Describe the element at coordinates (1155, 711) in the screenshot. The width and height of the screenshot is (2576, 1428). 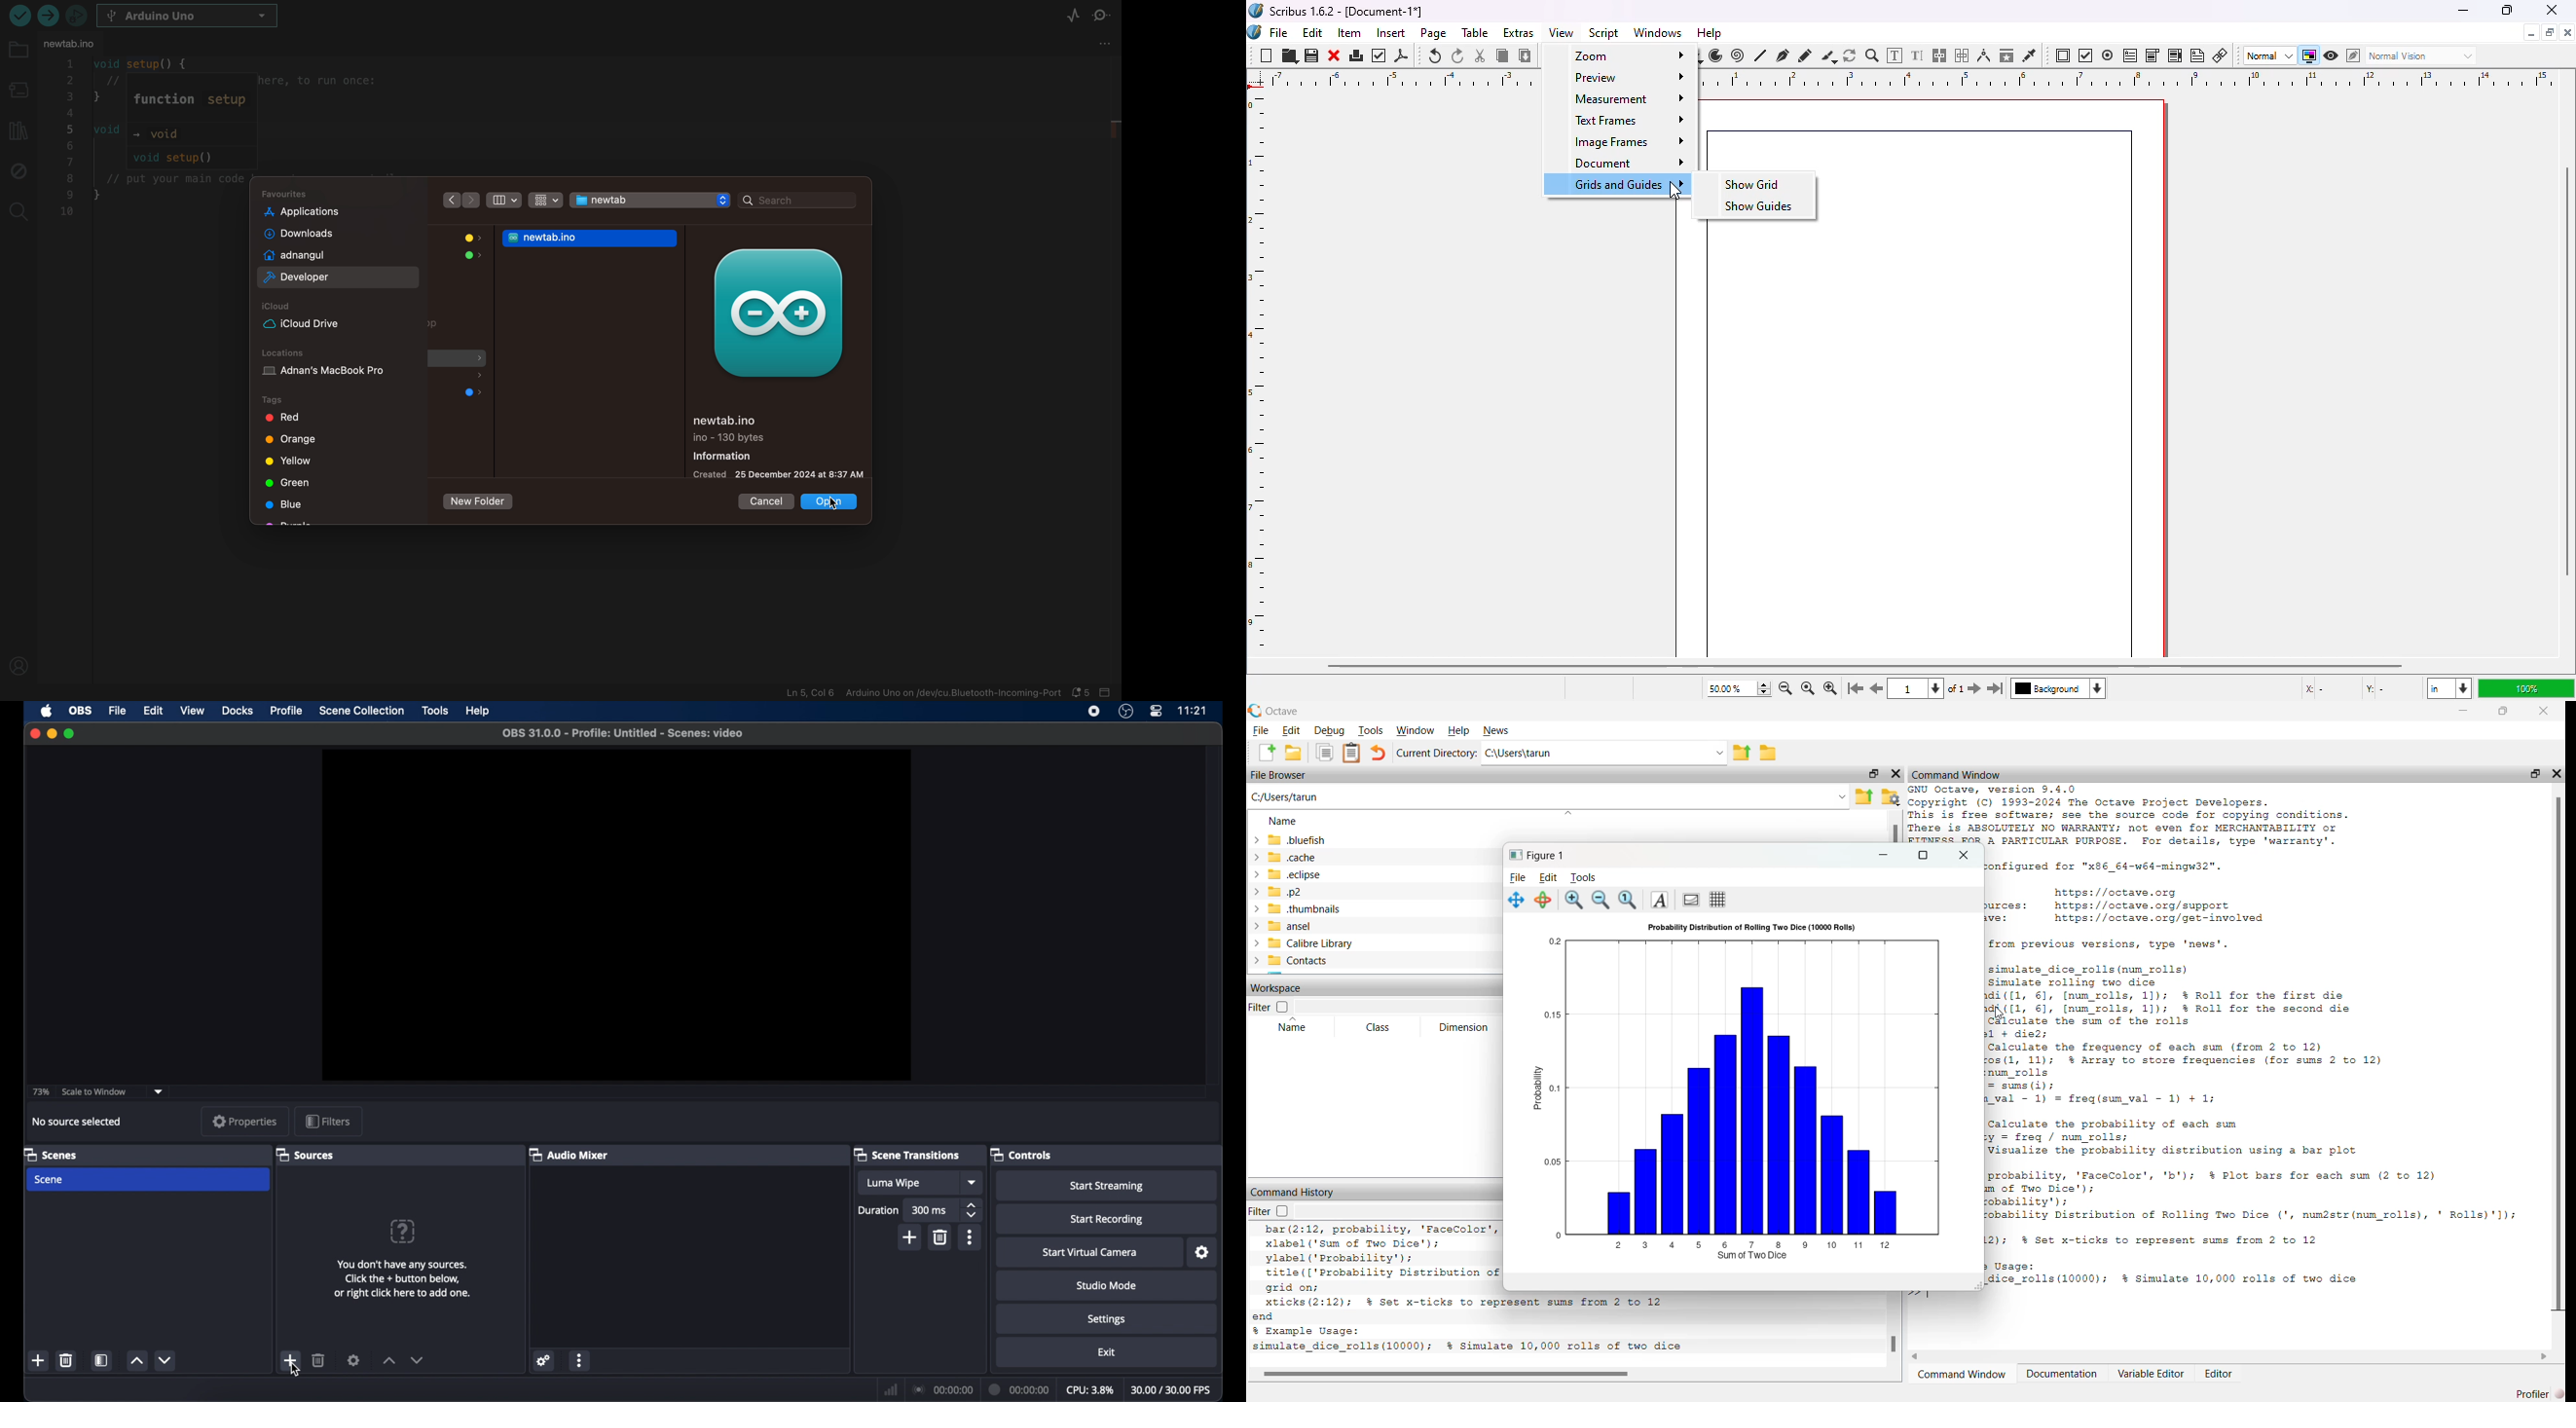
I see `control center` at that location.